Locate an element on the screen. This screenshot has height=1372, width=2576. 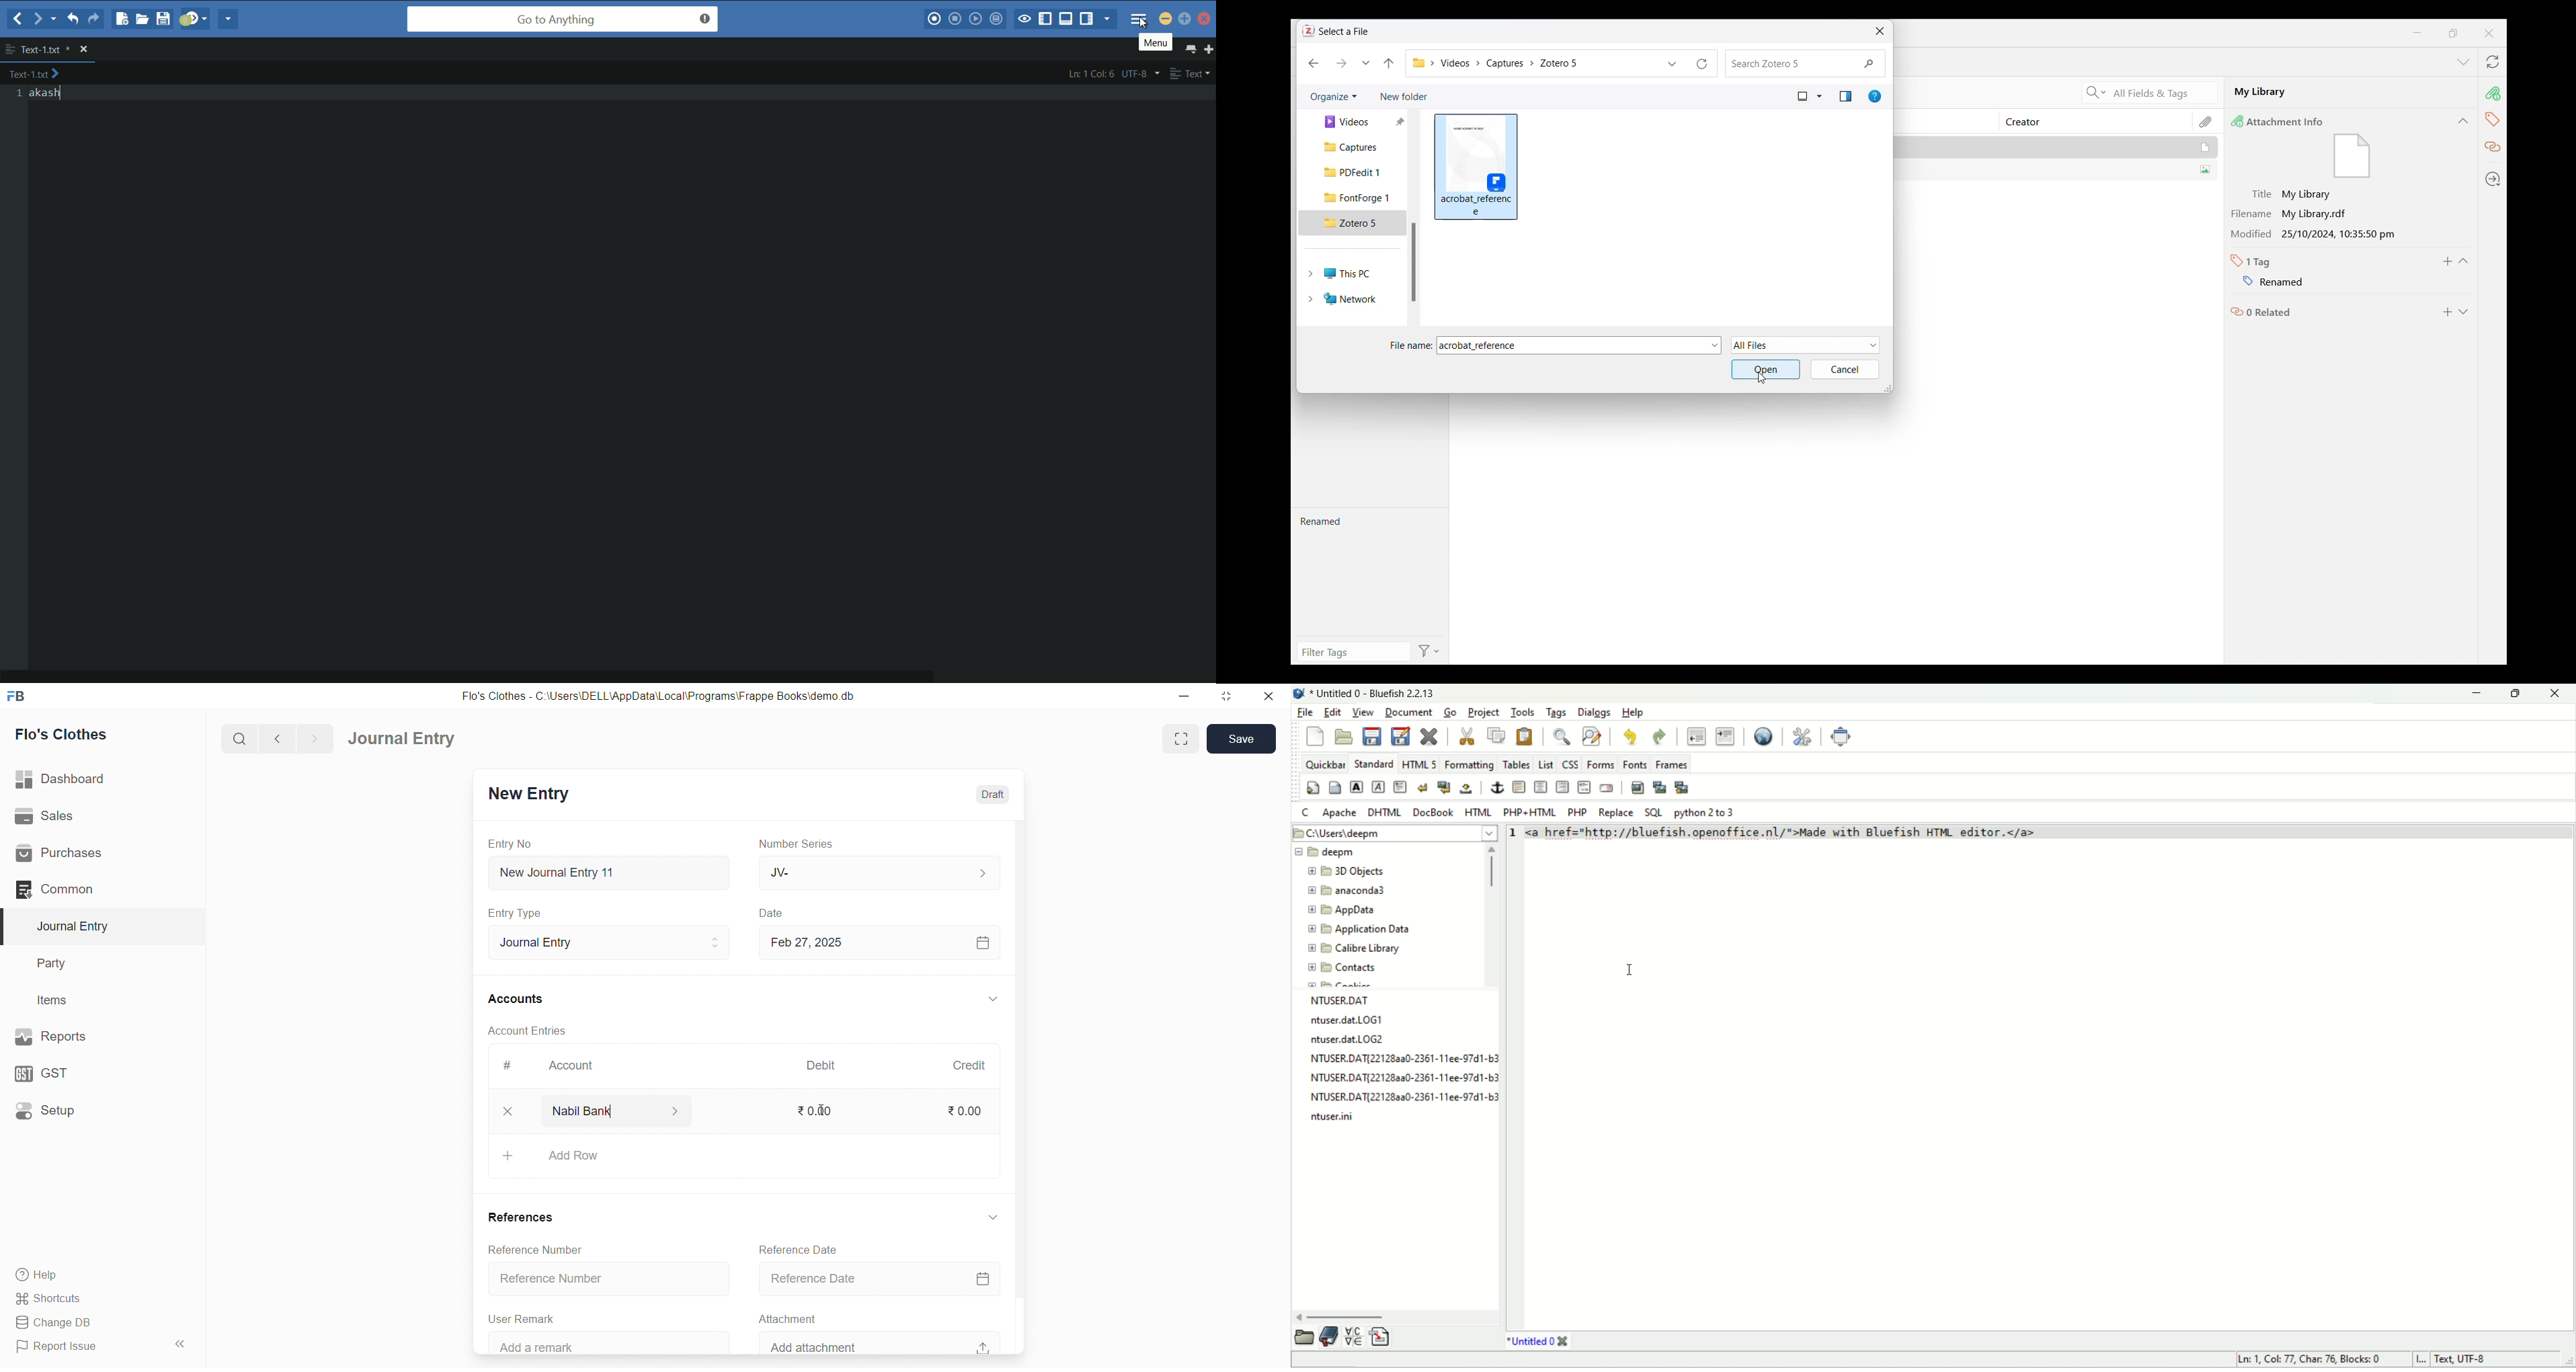
location is located at coordinates (1396, 832).